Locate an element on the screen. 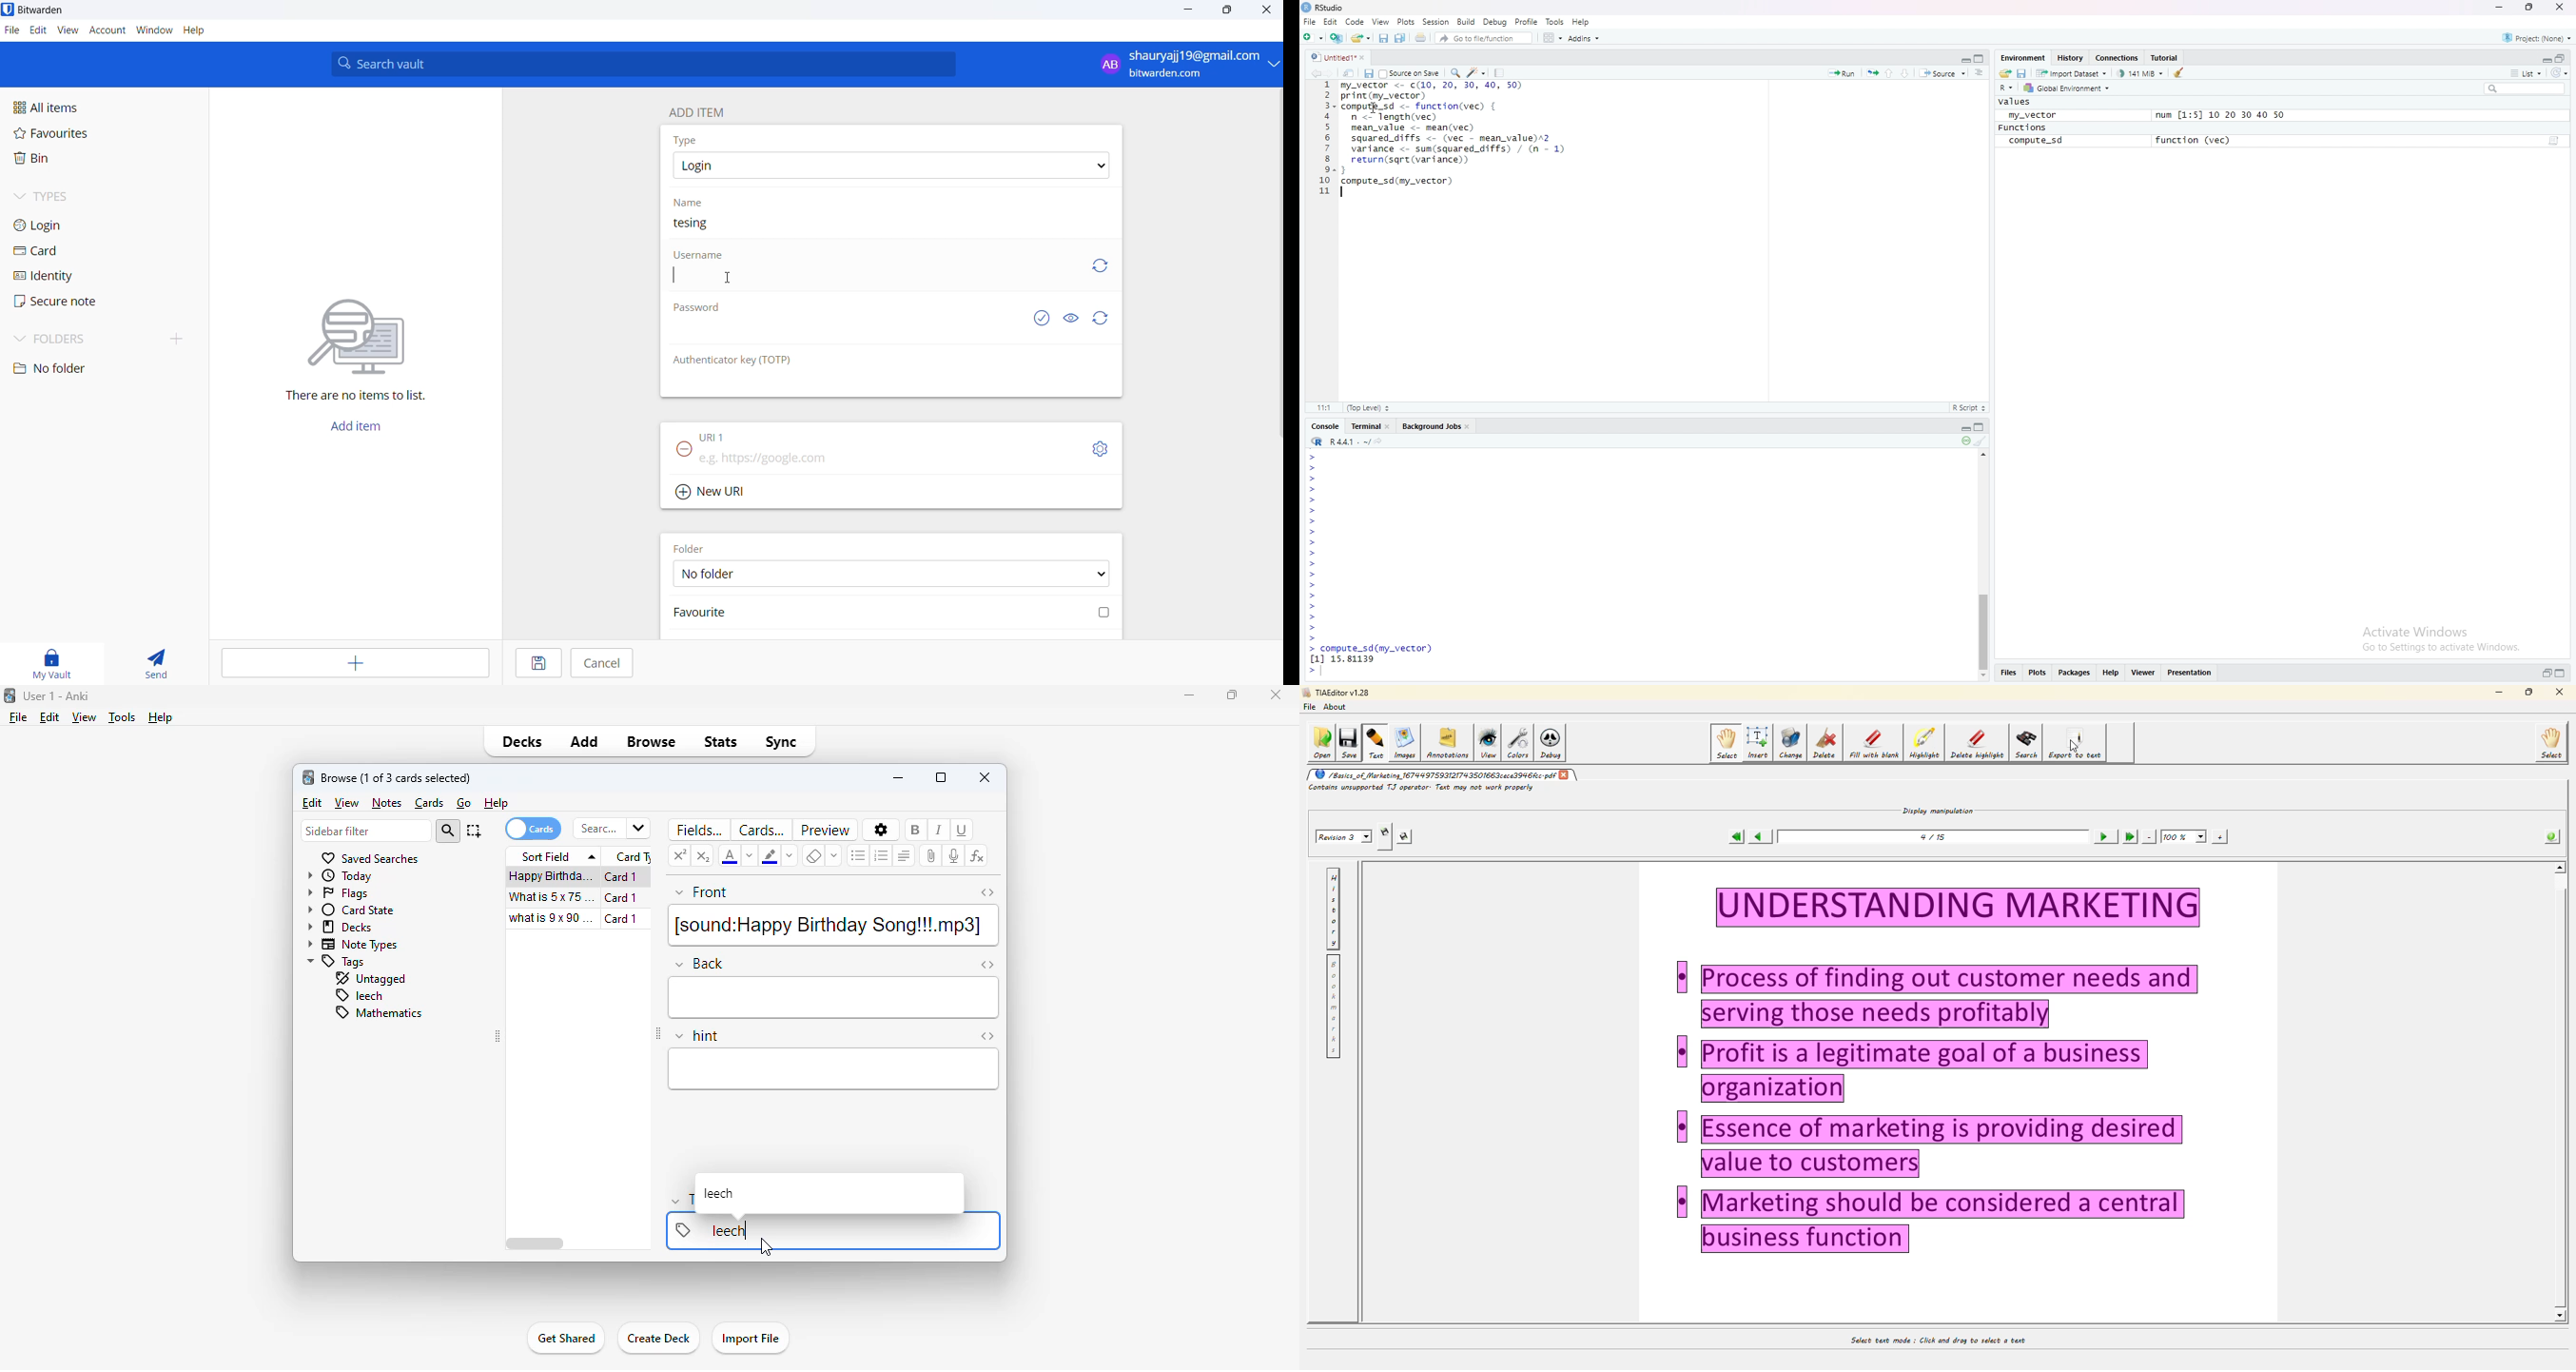  Packages is located at coordinates (2075, 673).